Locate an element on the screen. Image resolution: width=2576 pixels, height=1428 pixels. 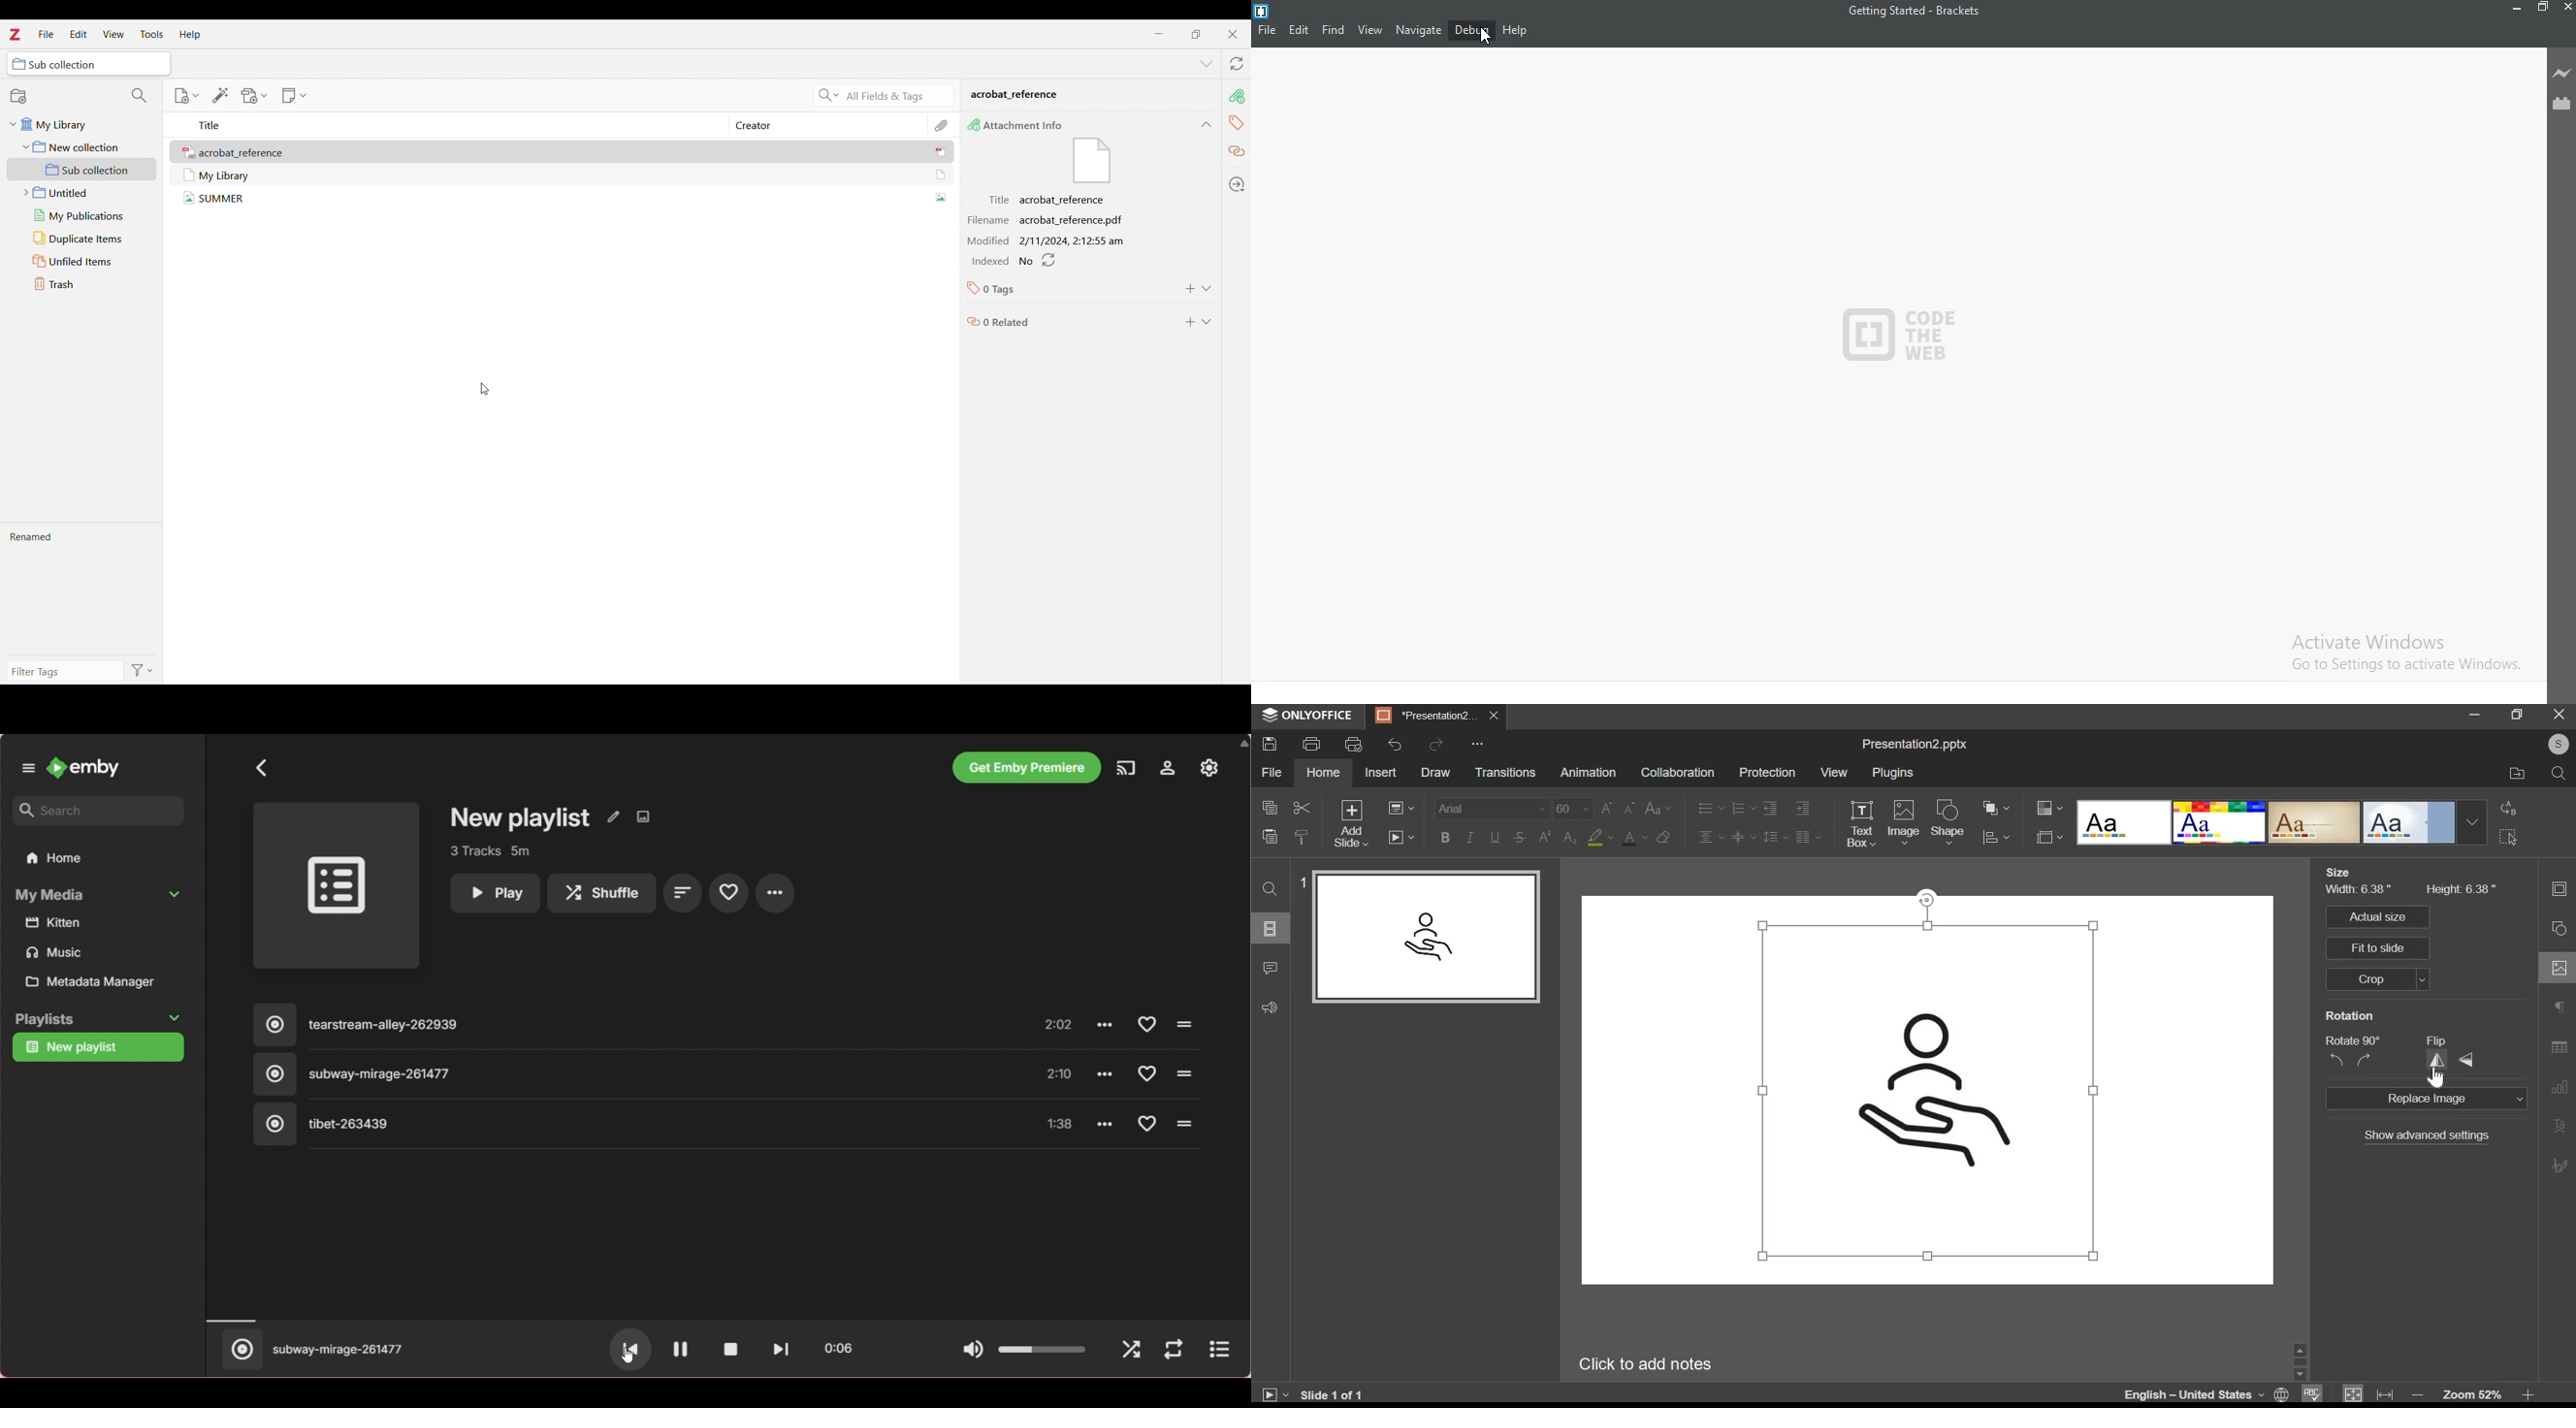
animations is located at coordinates (1587, 773).